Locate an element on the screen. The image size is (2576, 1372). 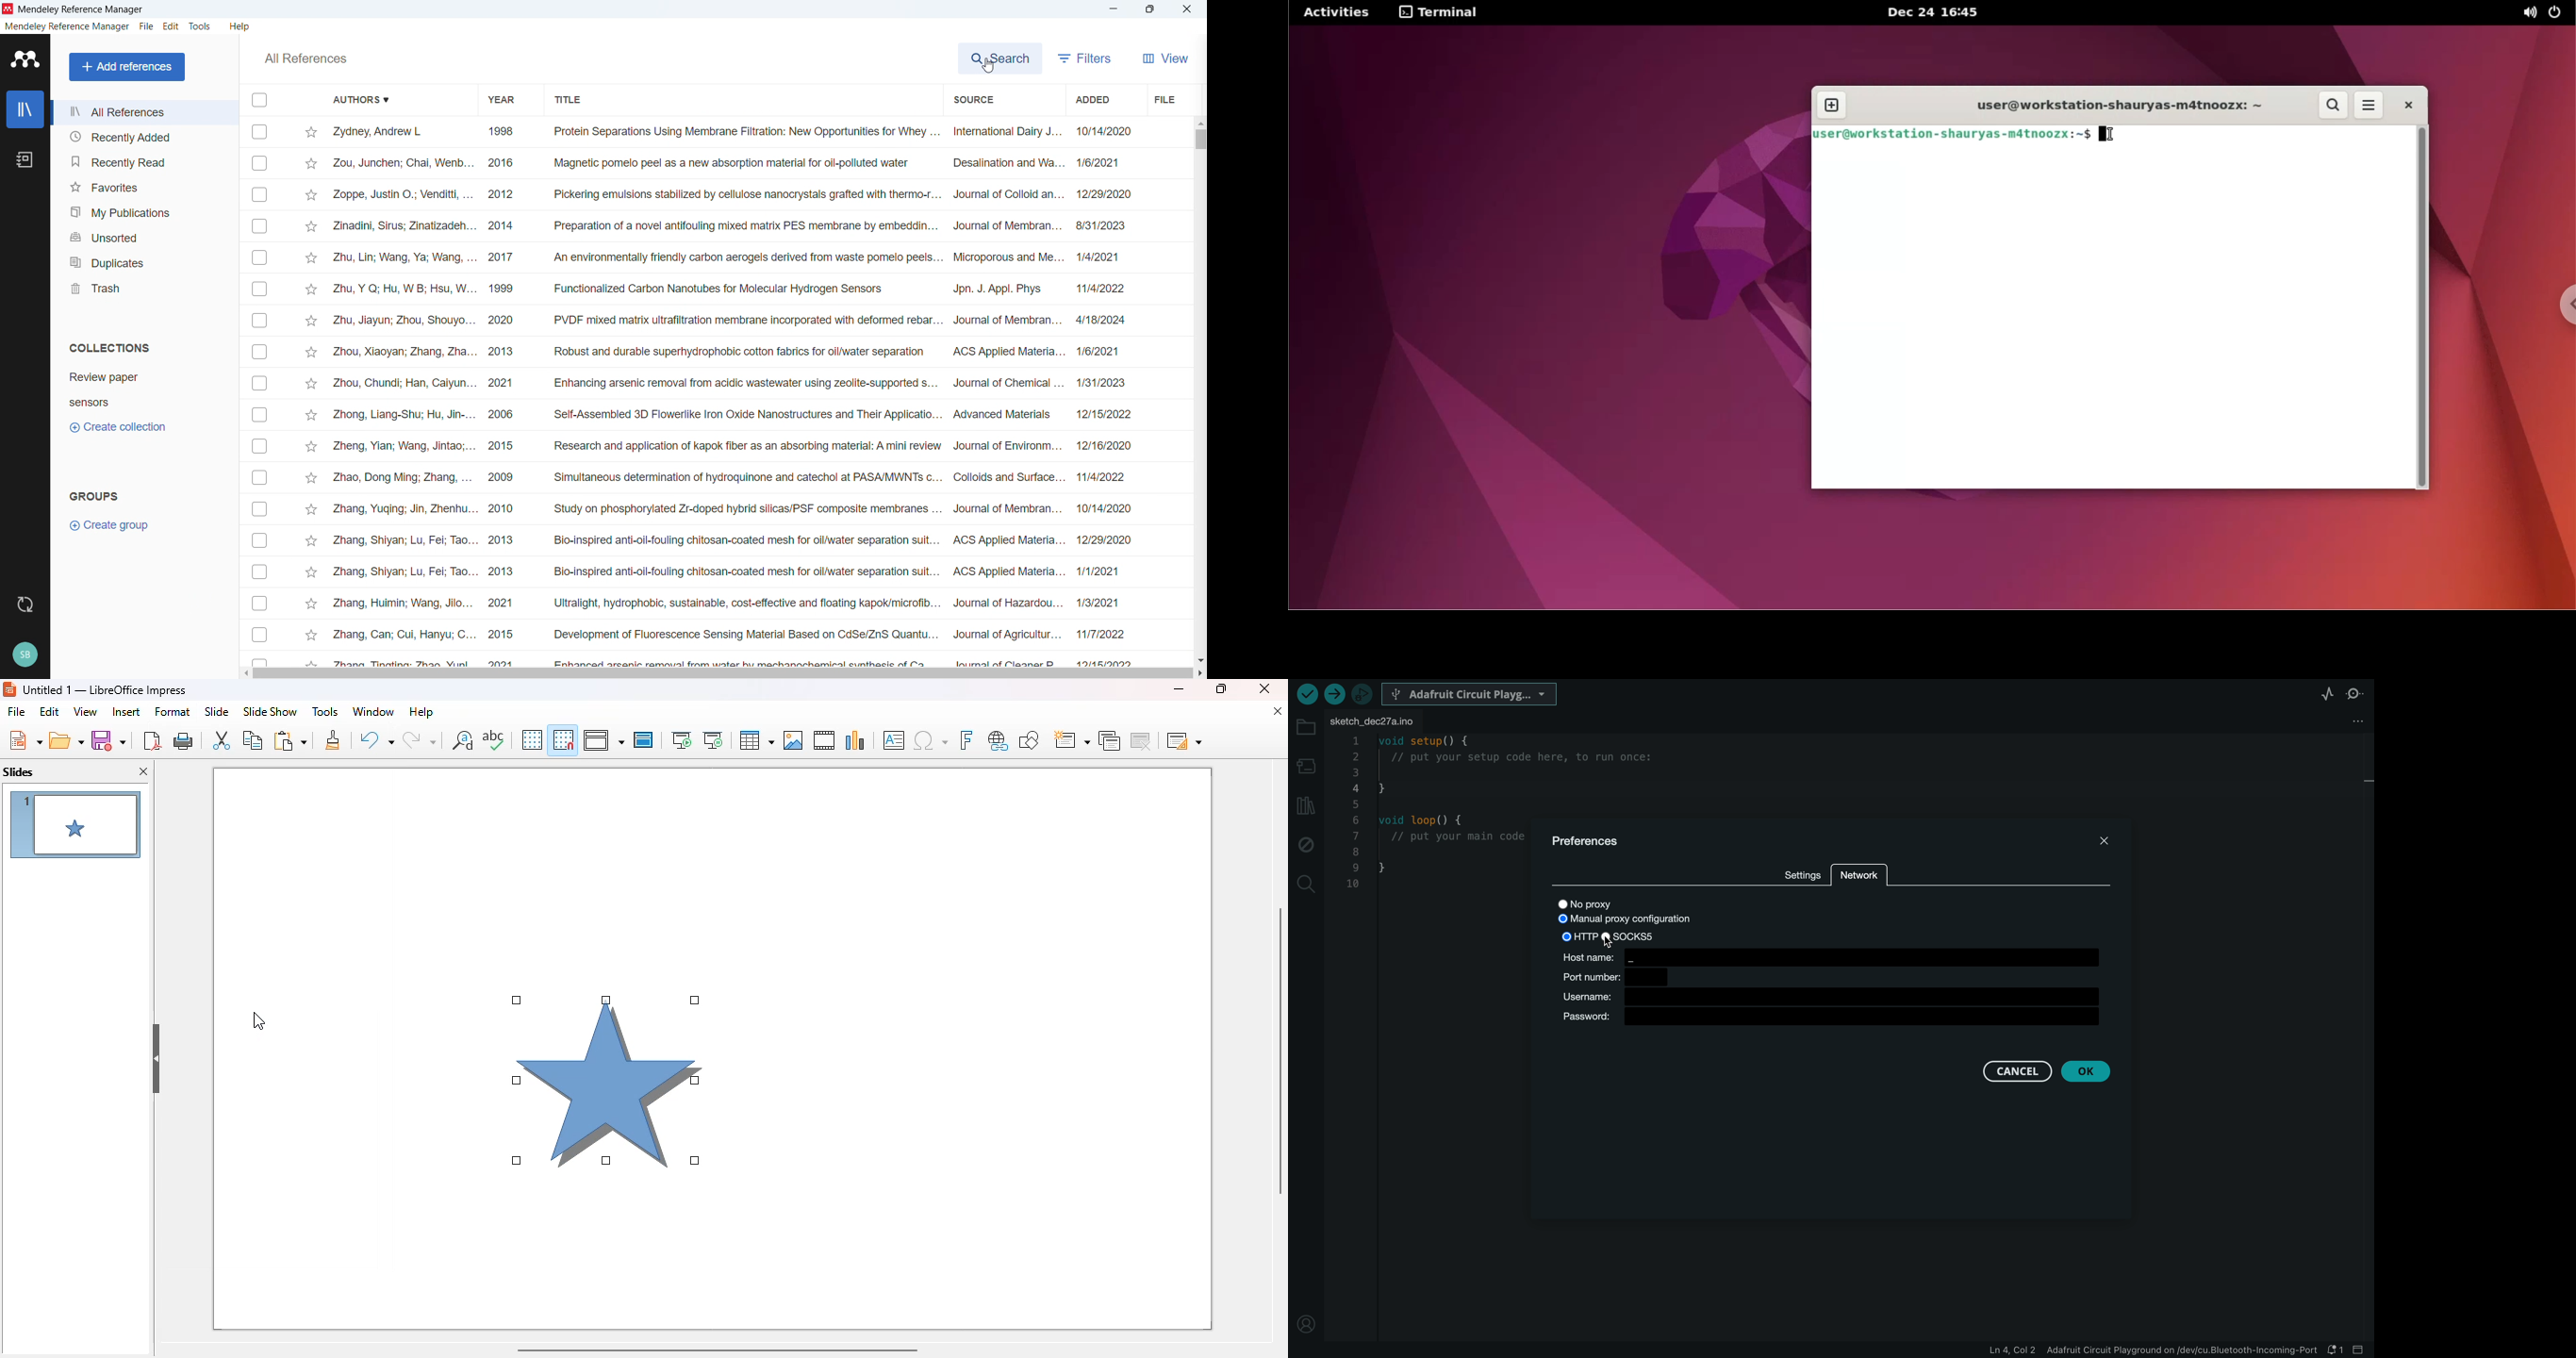
Create collection  is located at coordinates (117, 427).